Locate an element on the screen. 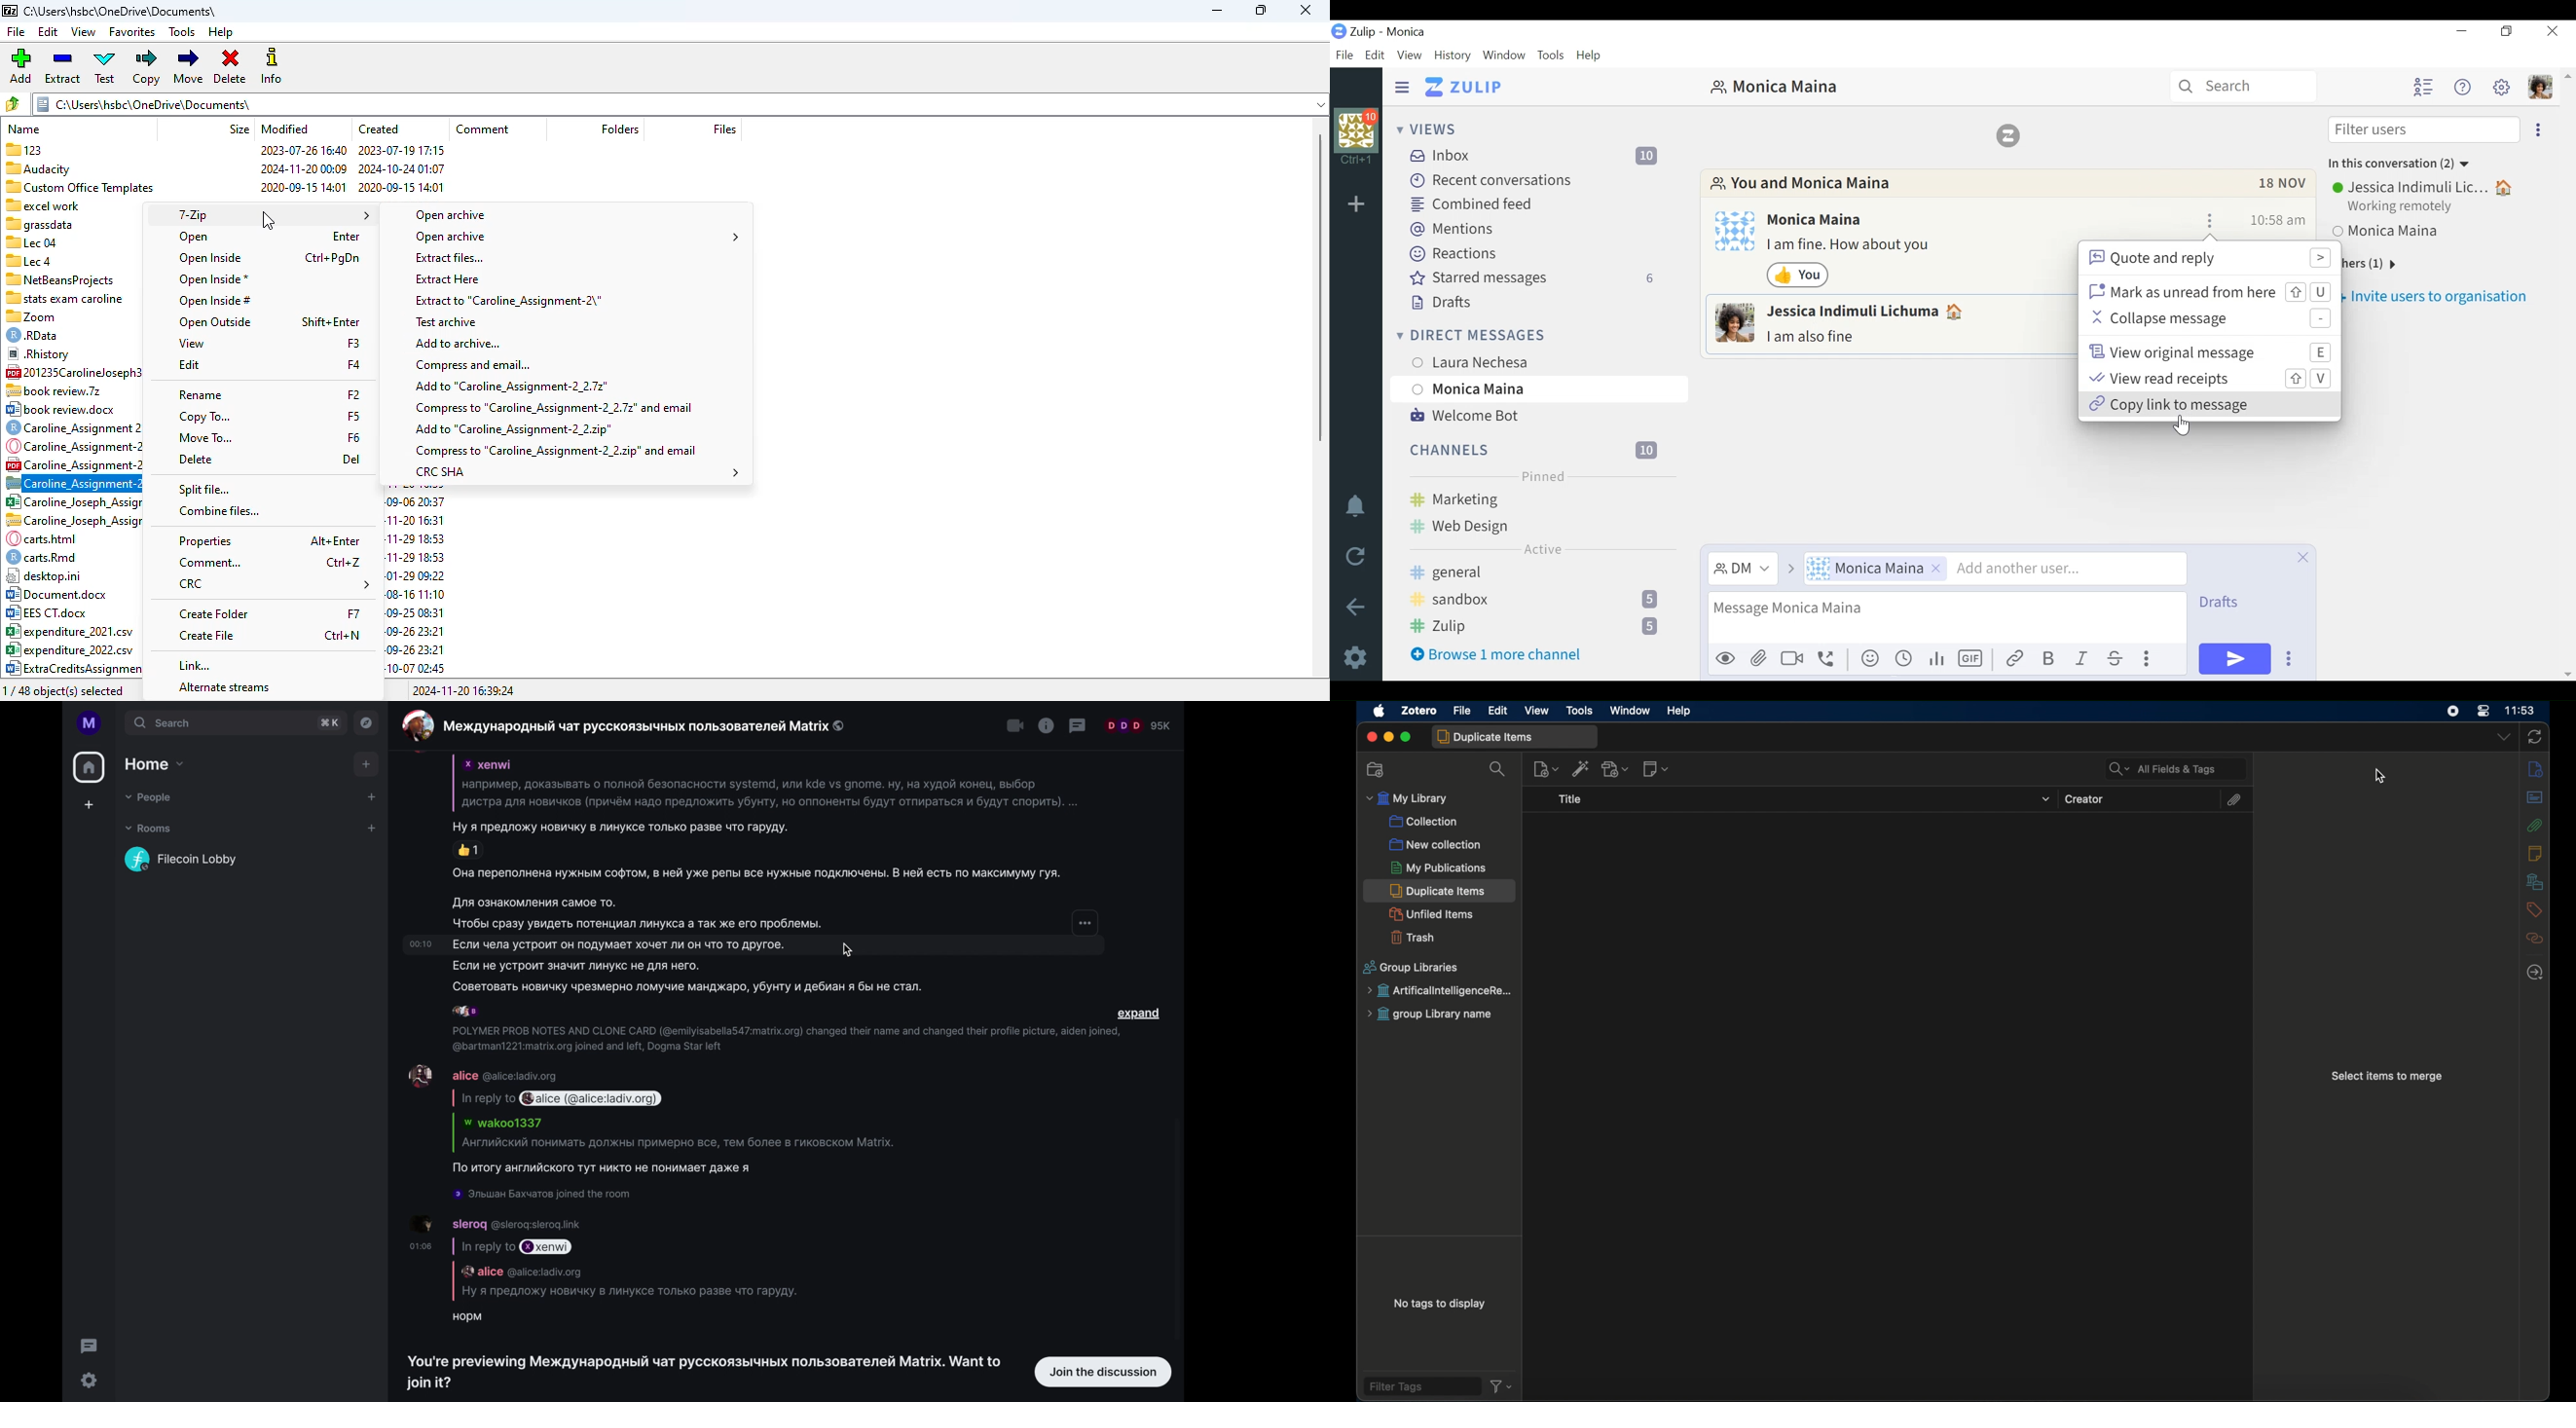 This screenshot has width=2576, height=1428. file is located at coordinates (17, 31).